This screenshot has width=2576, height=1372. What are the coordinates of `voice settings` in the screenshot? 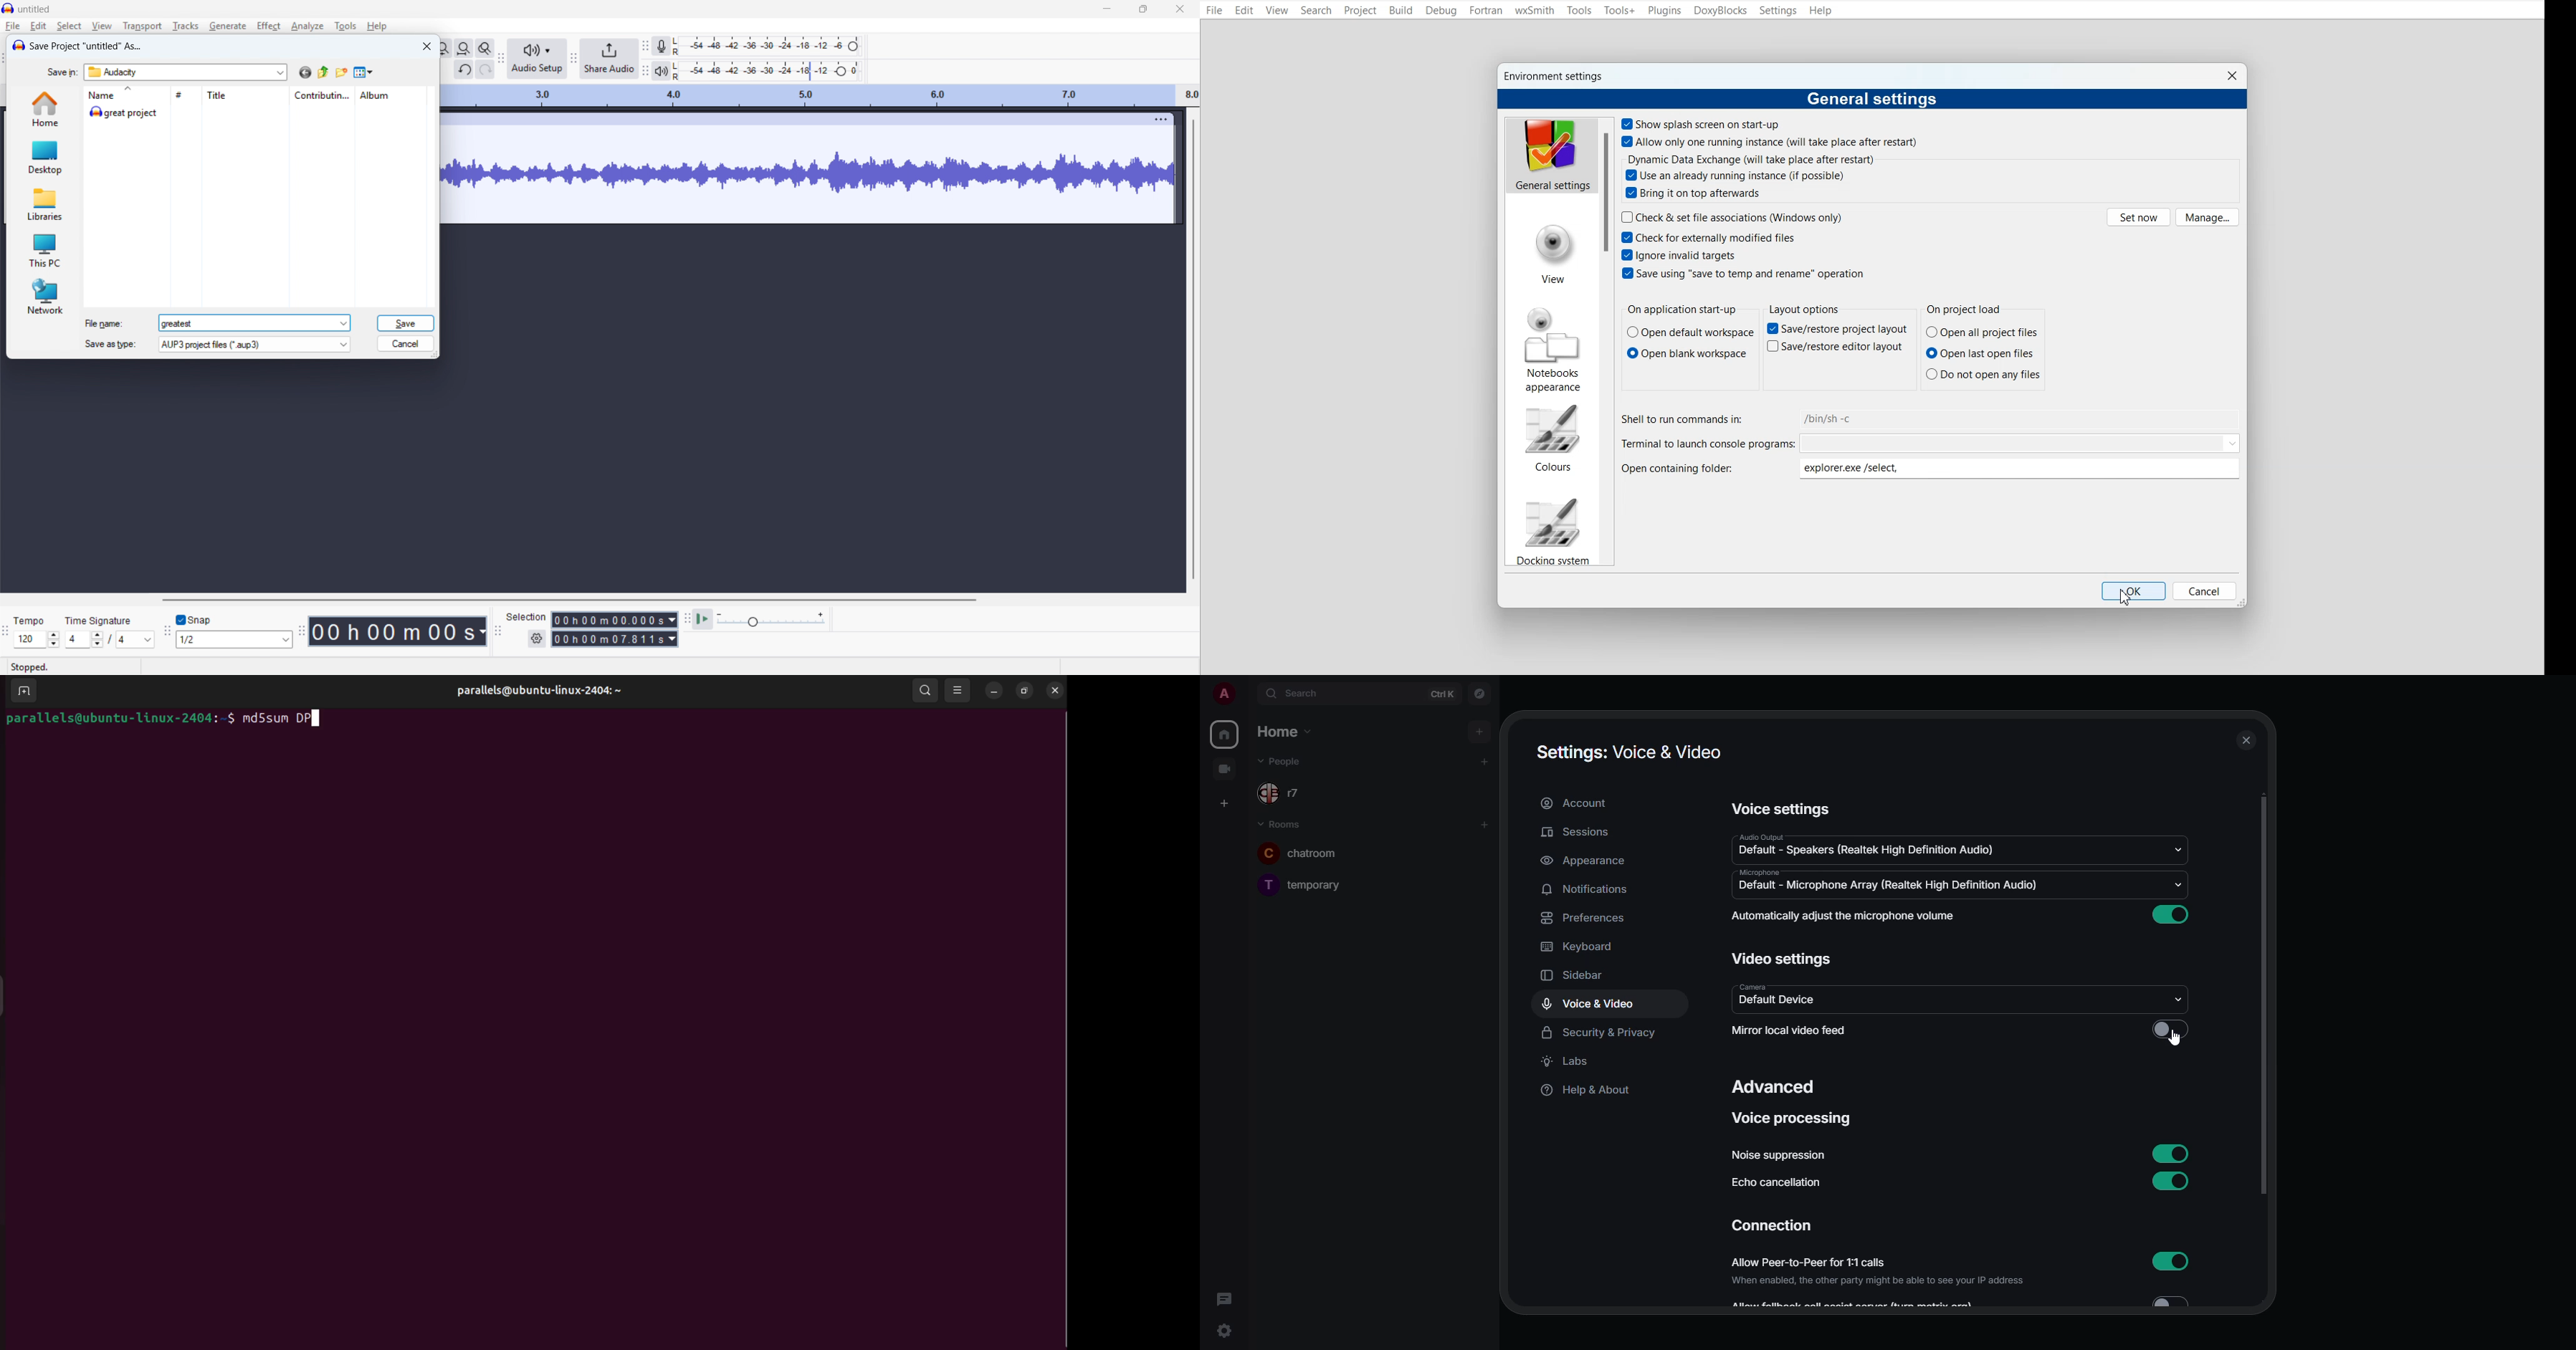 It's located at (1785, 807).